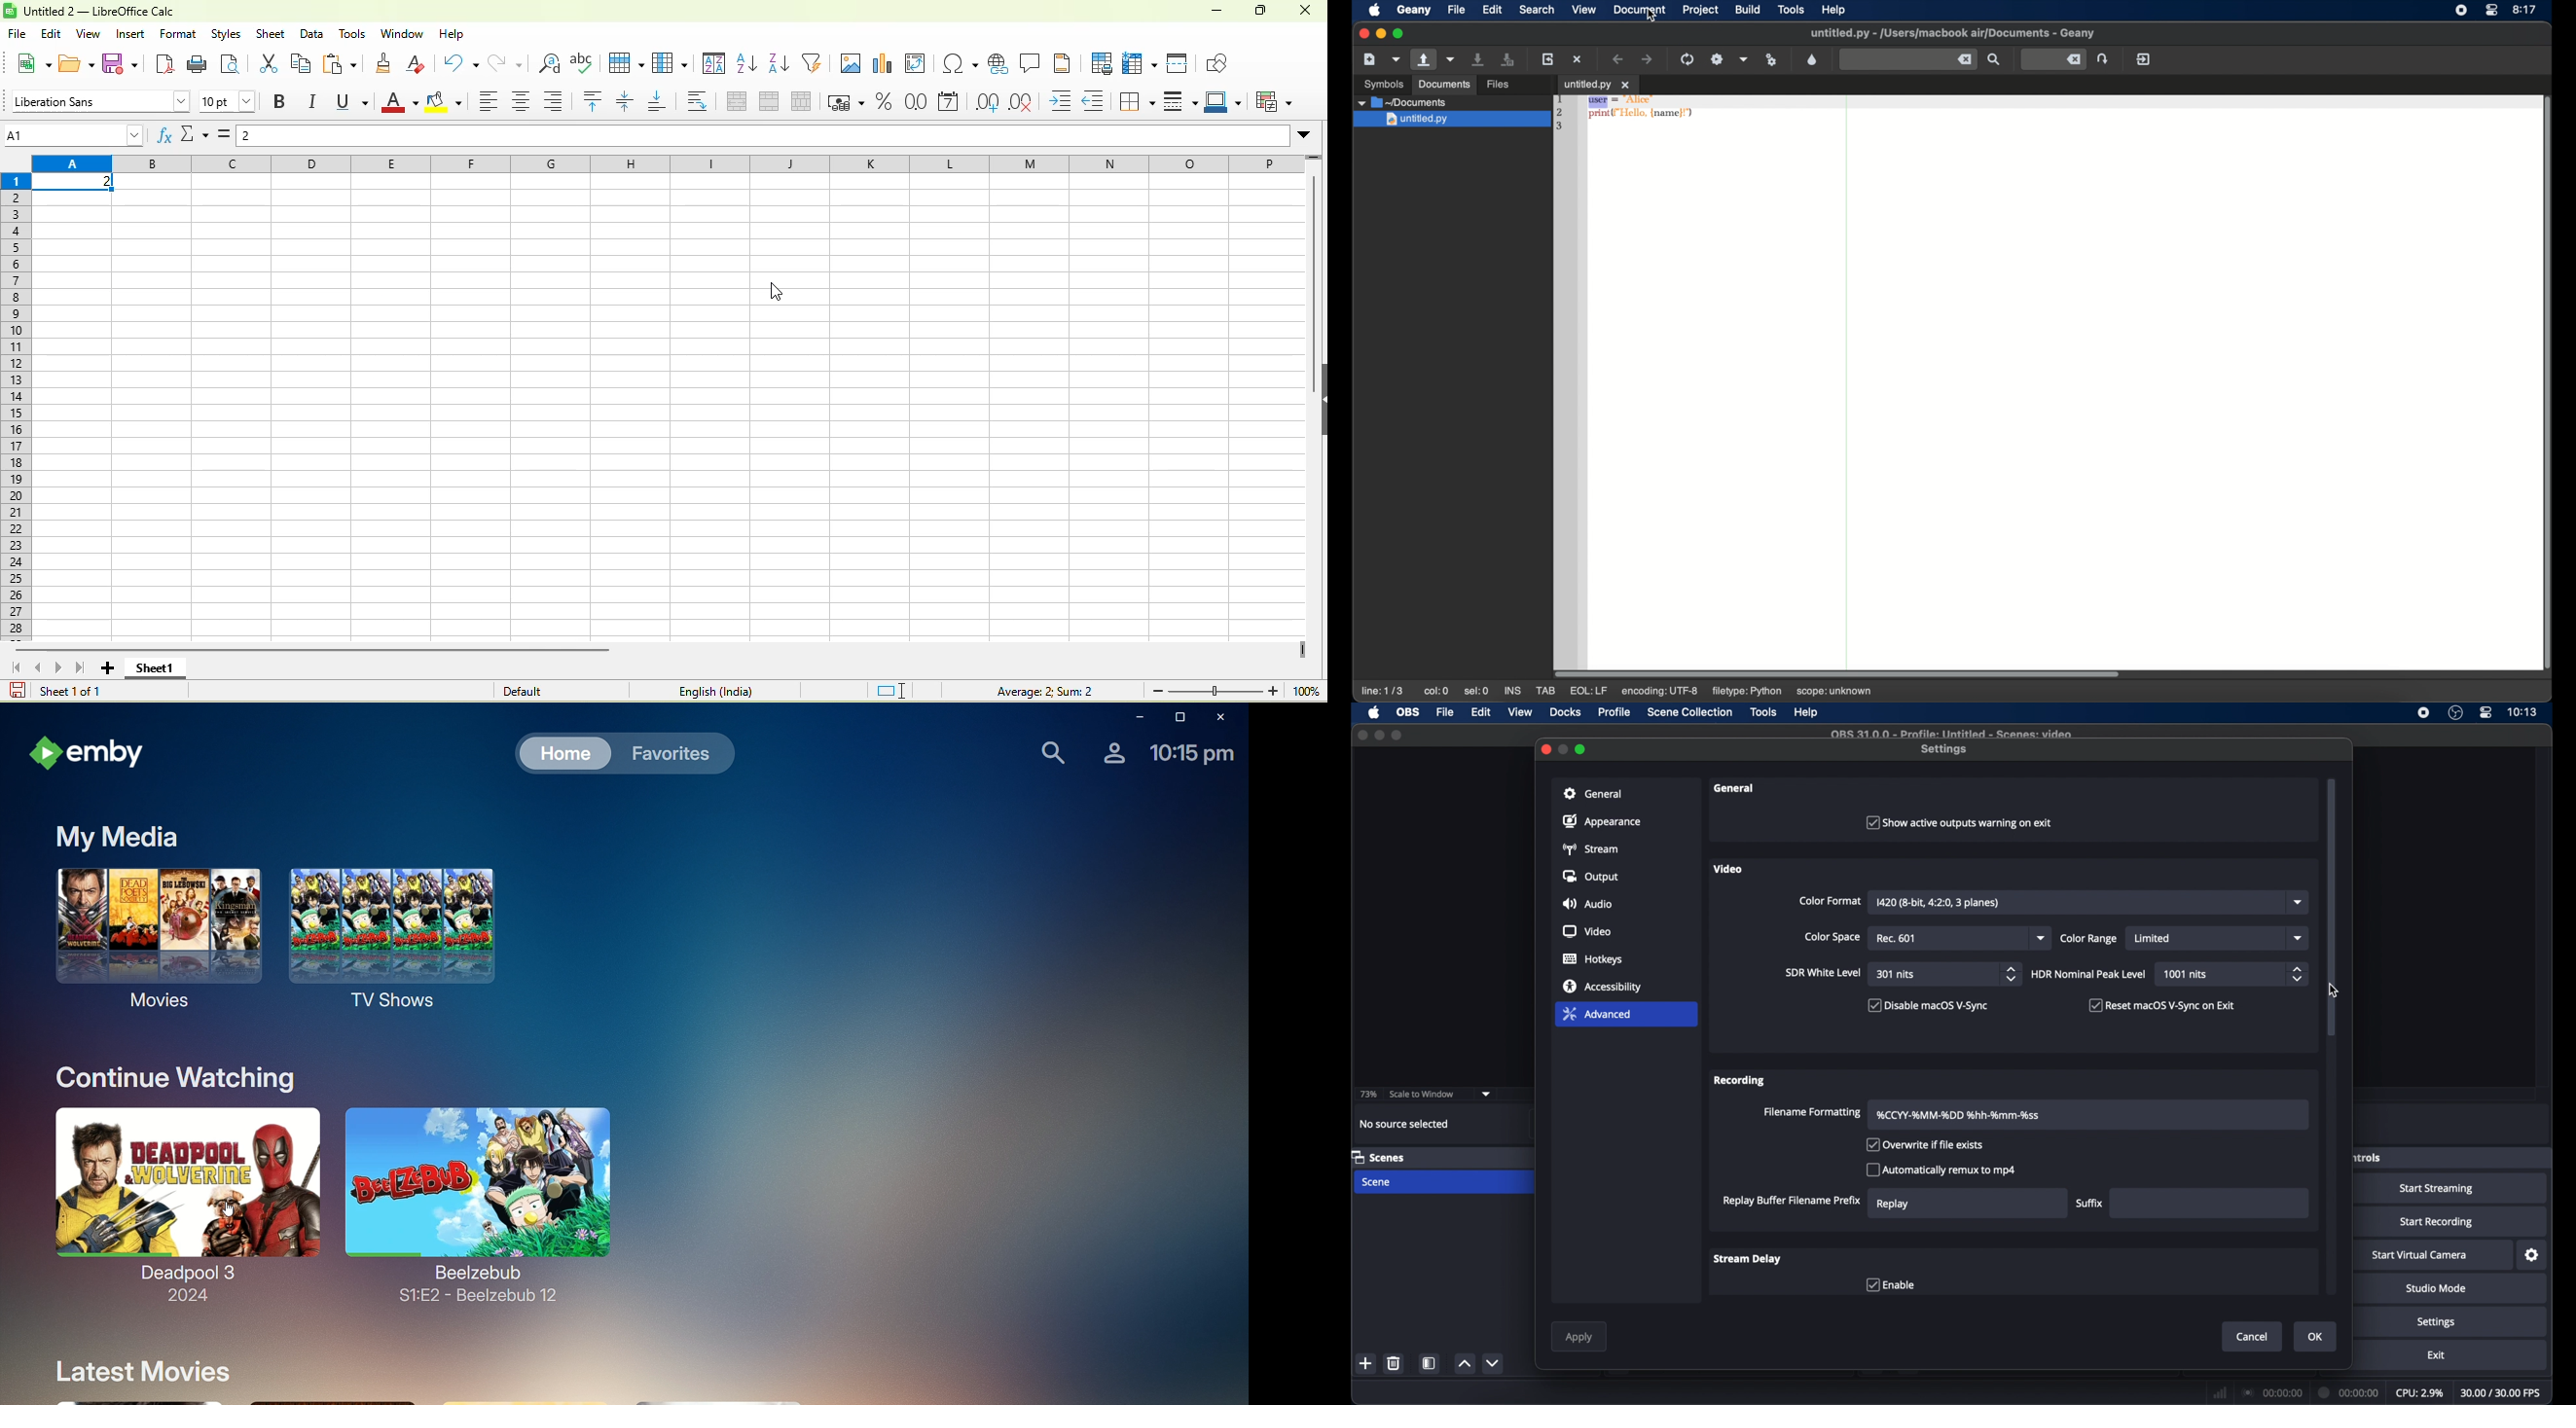 The height and width of the screenshot is (1428, 2576). I want to click on tools, so click(352, 35).